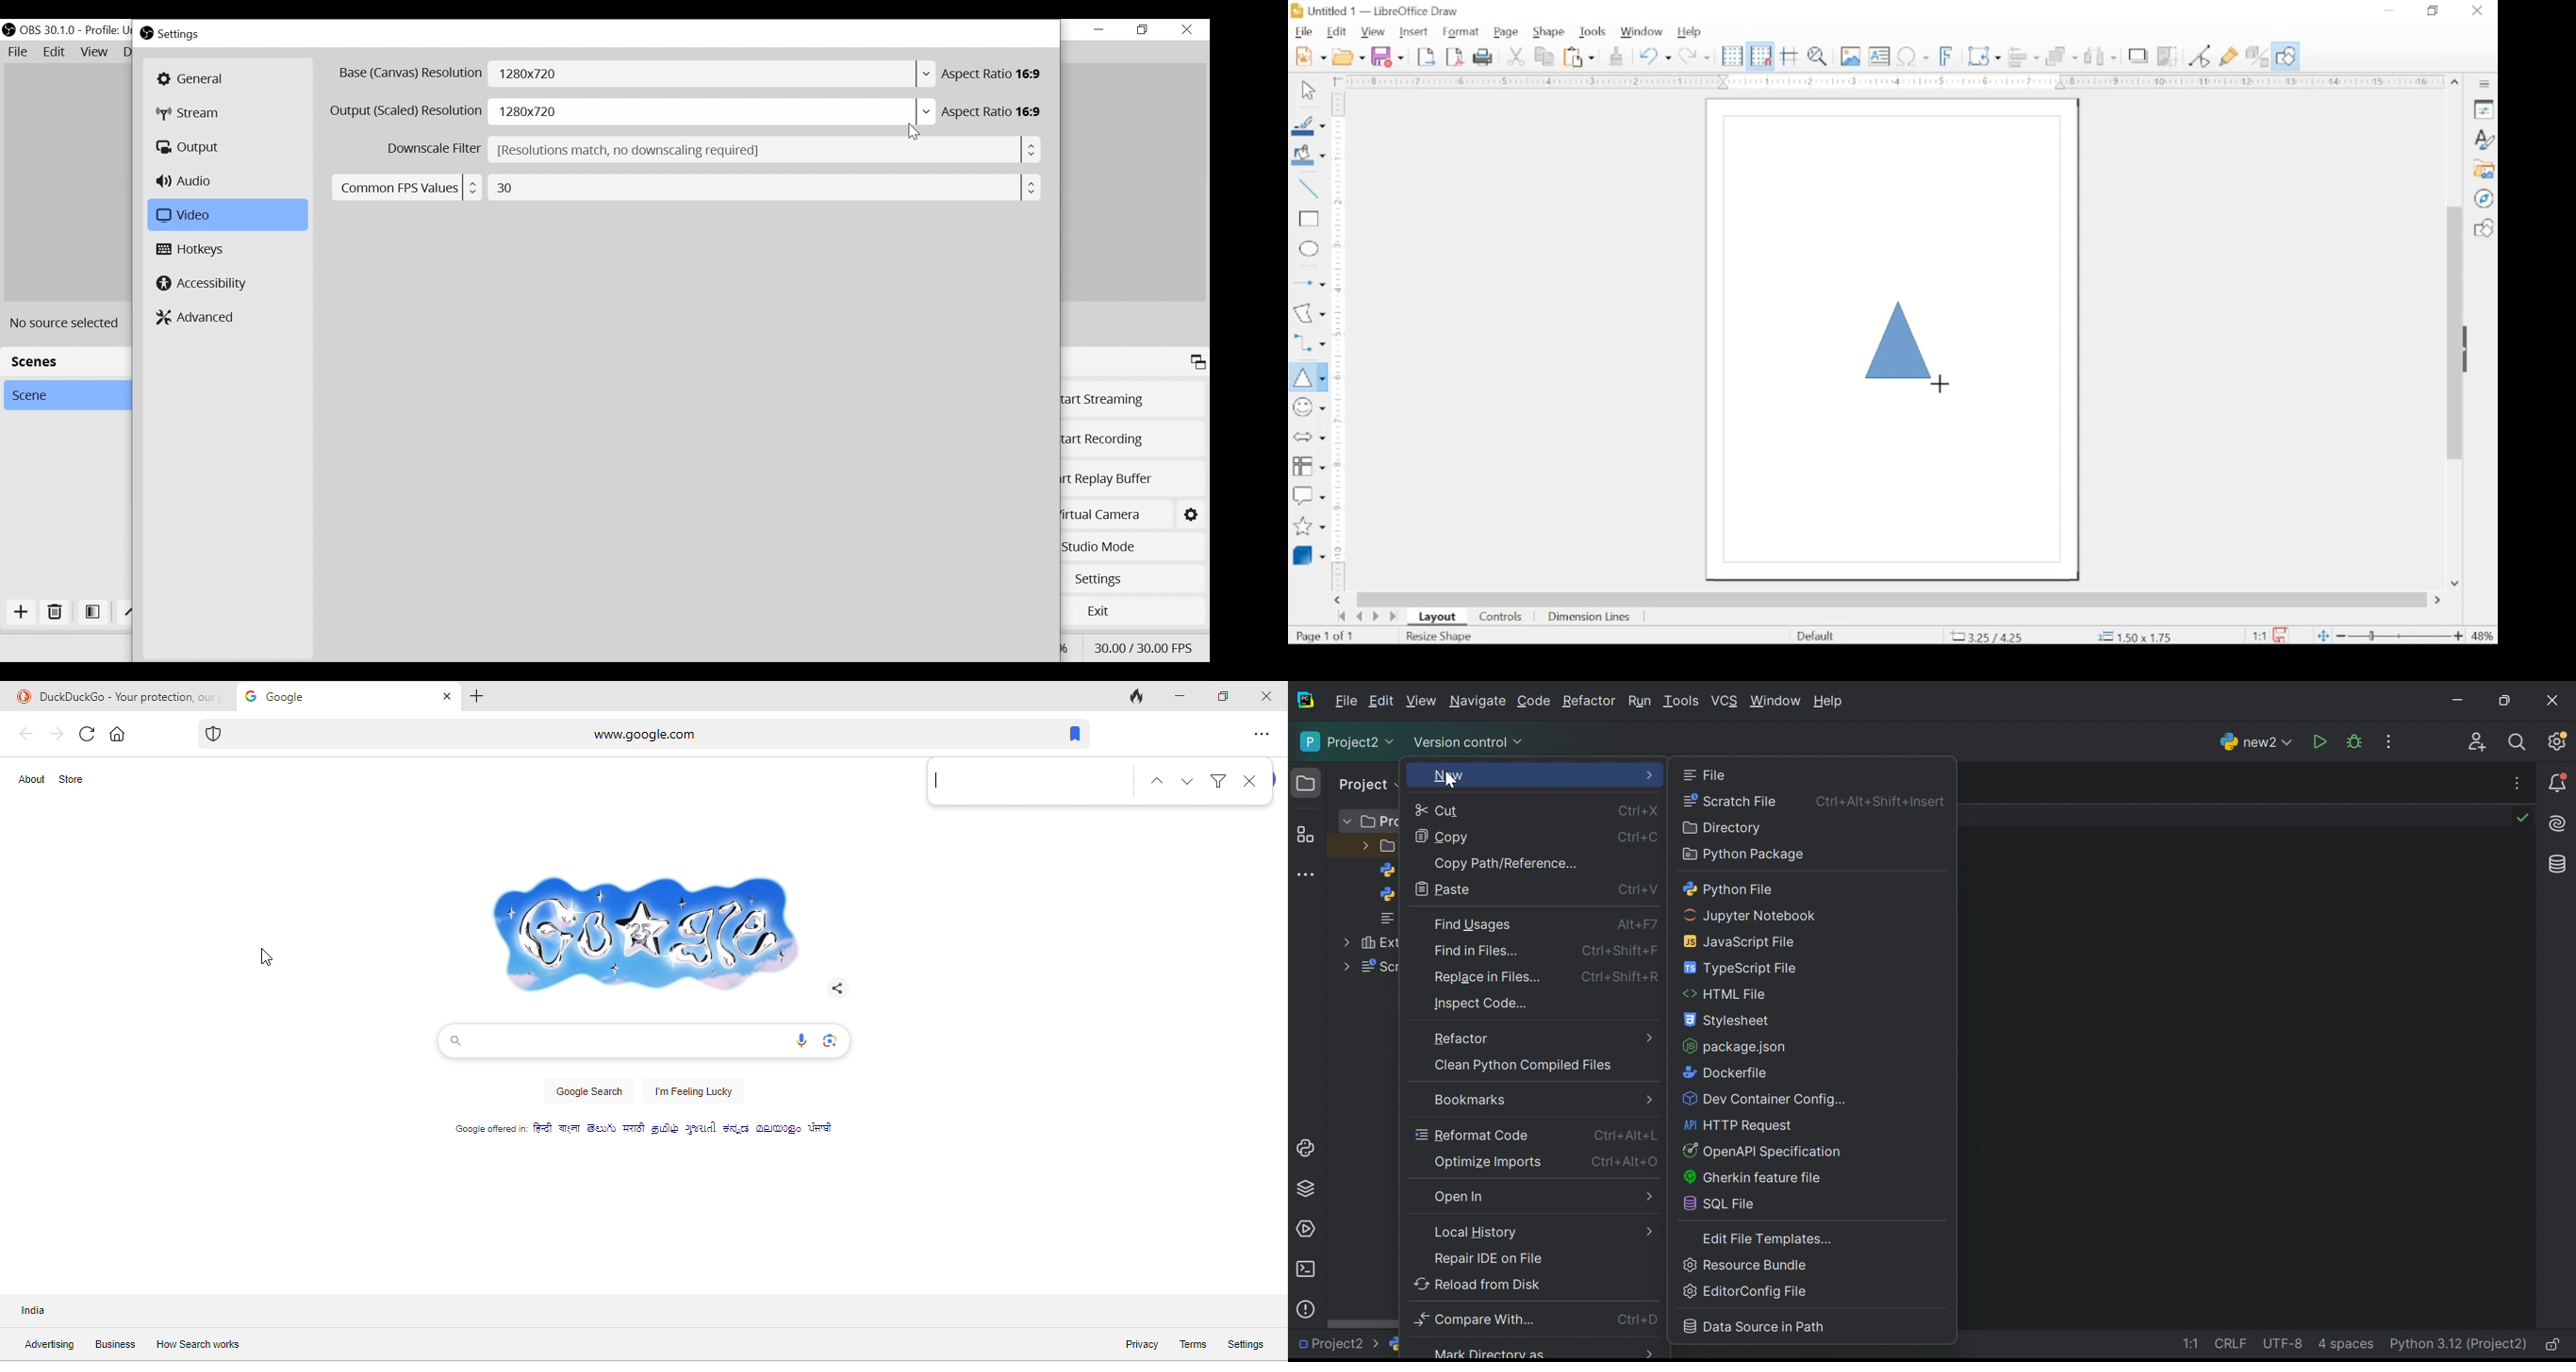  Describe the element at coordinates (2455, 83) in the screenshot. I see `scroll up ` at that location.